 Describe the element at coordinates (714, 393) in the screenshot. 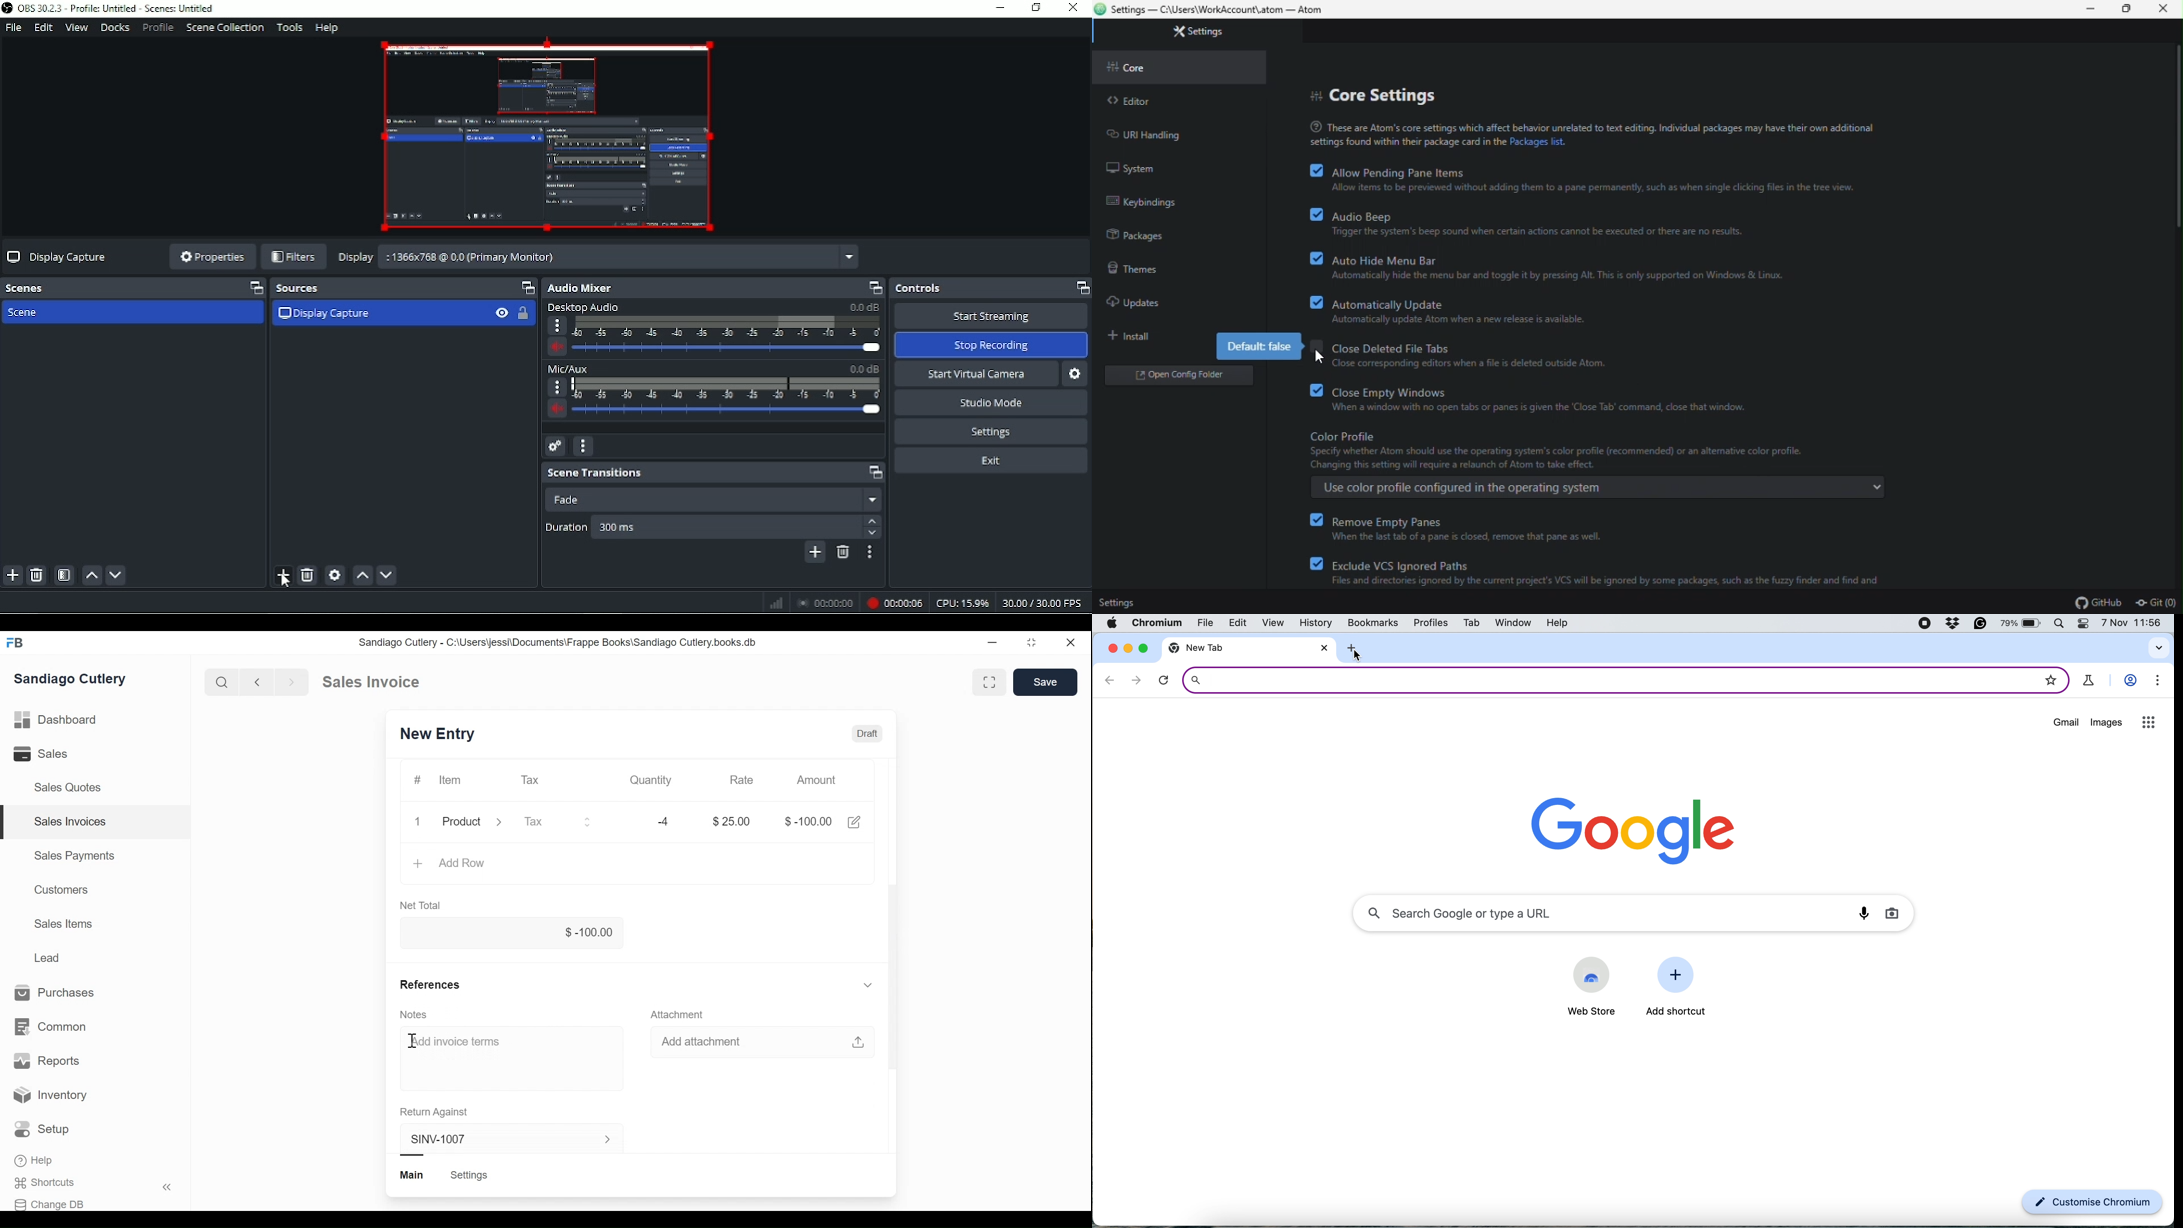

I see `Mic/AUX slider` at that location.